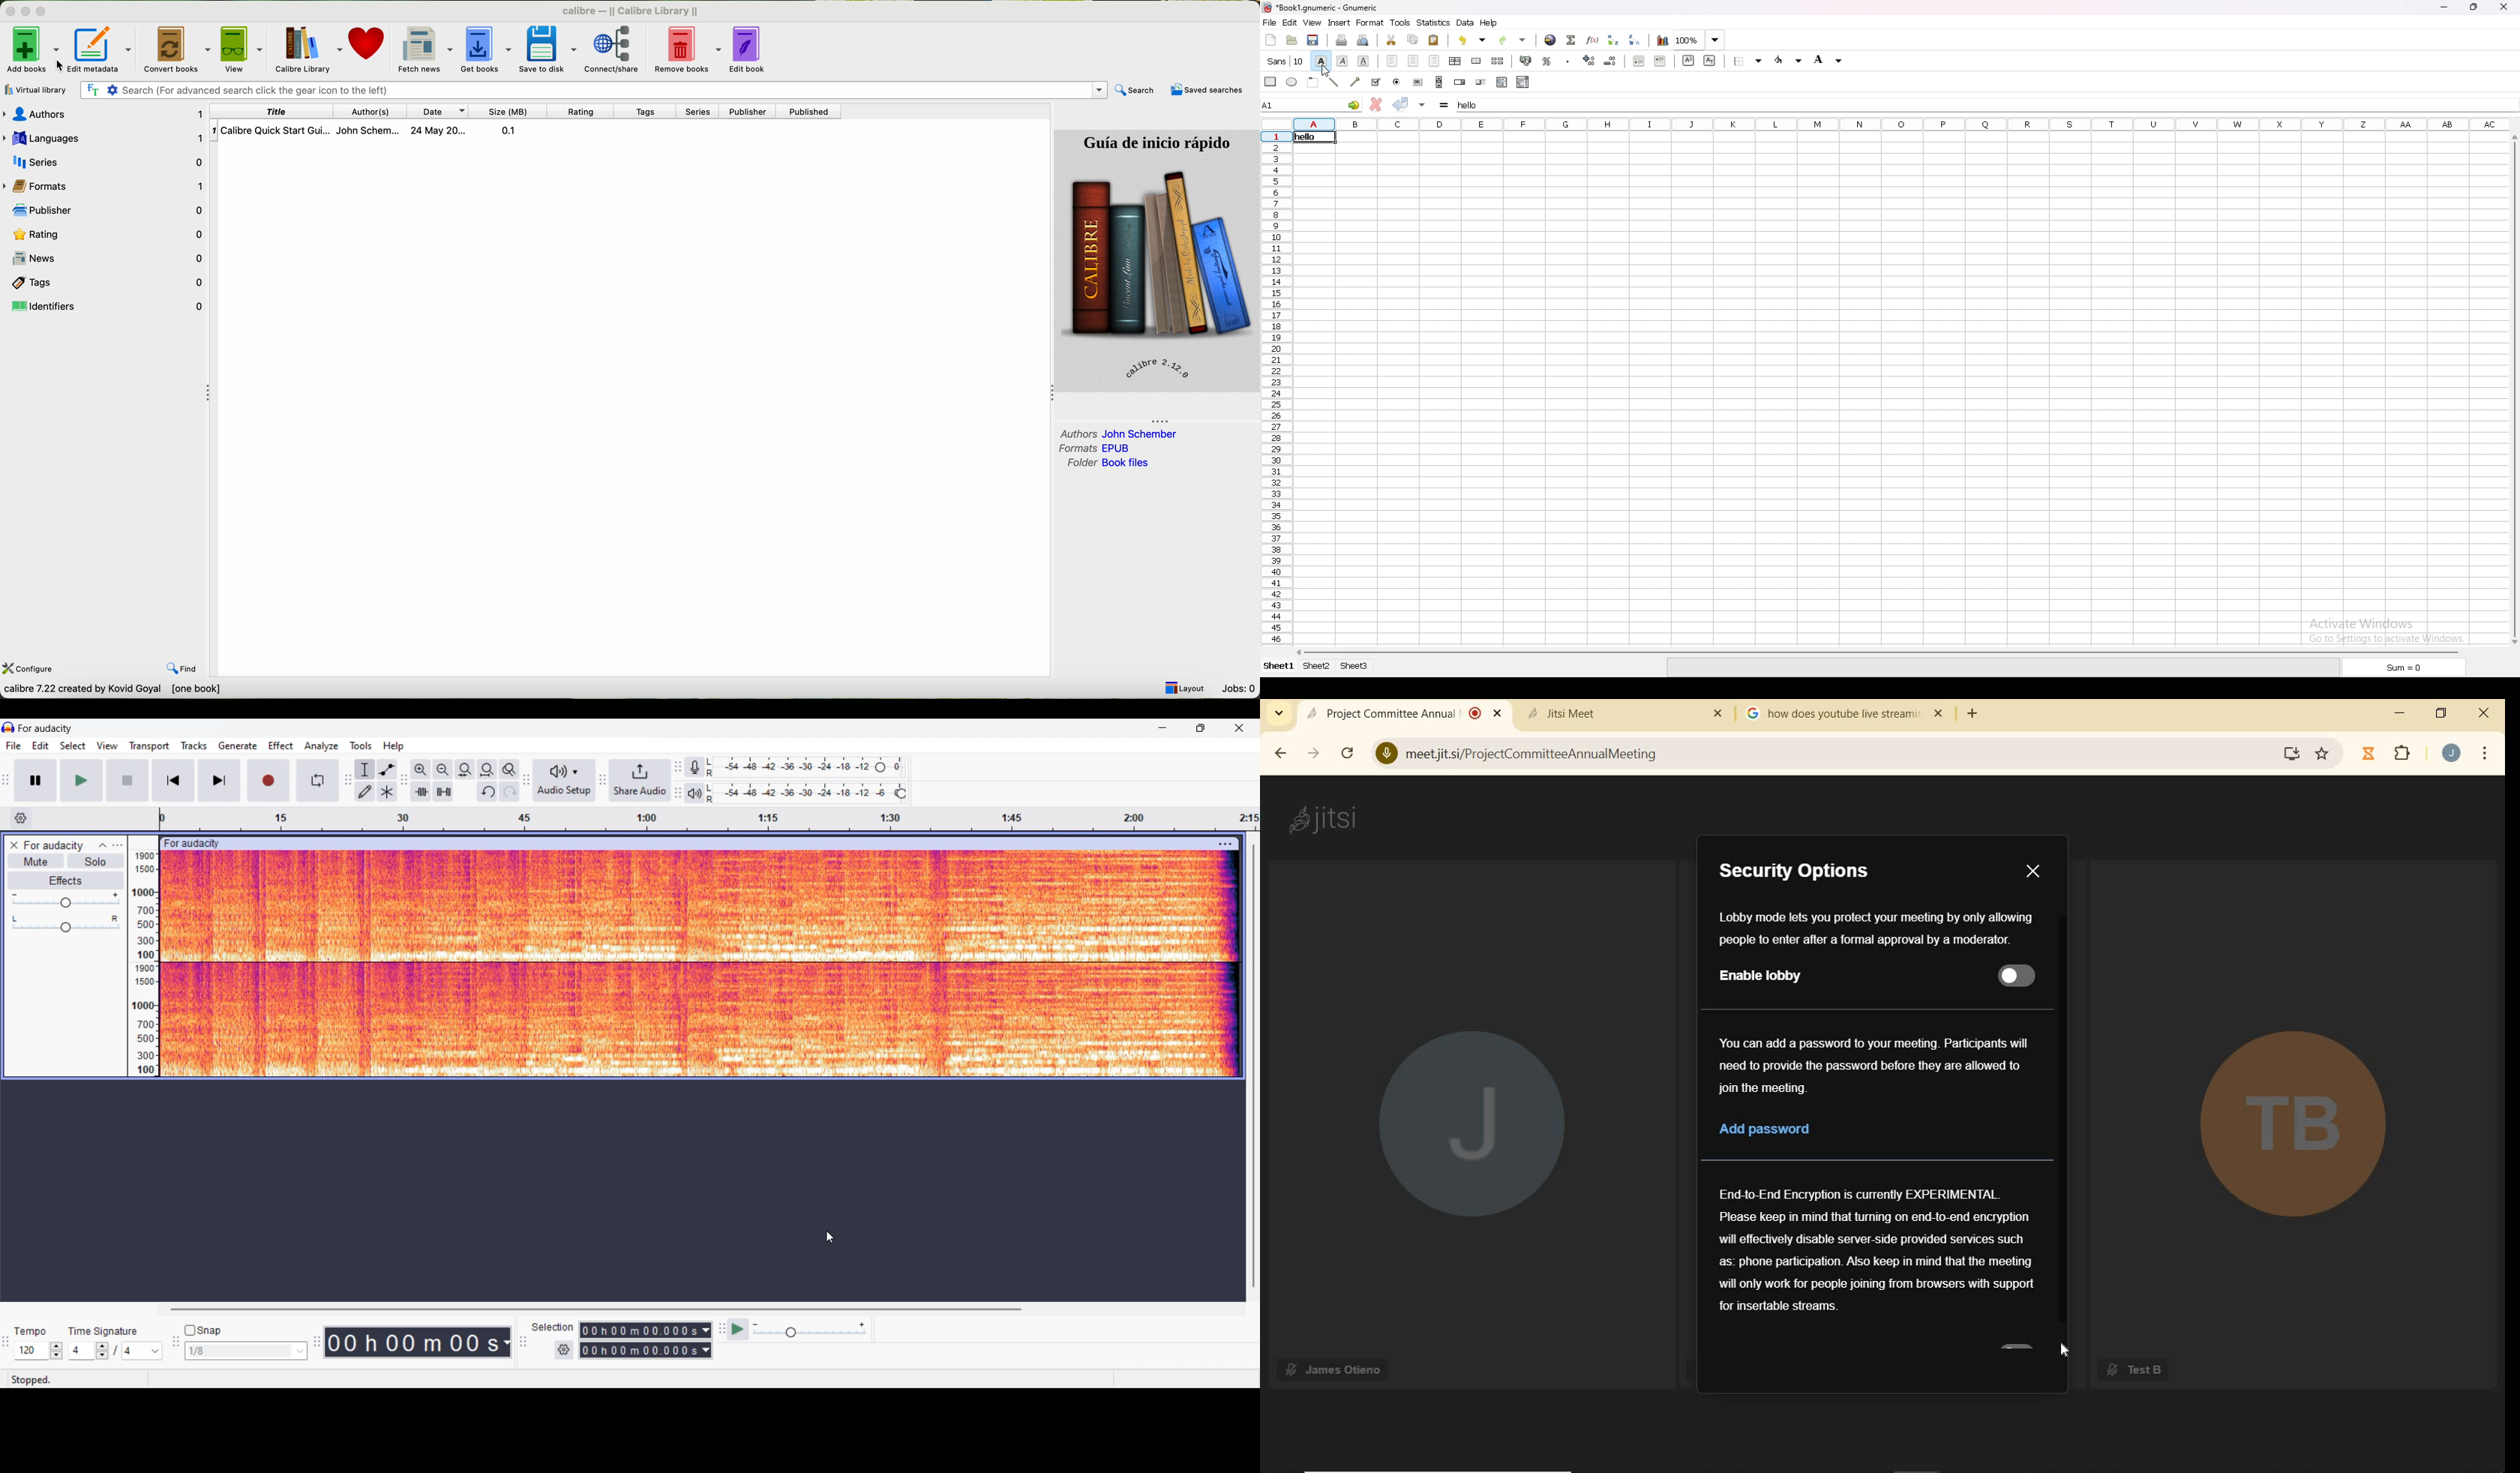 This screenshot has height=1484, width=2520. I want to click on Generate menu, so click(238, 746).